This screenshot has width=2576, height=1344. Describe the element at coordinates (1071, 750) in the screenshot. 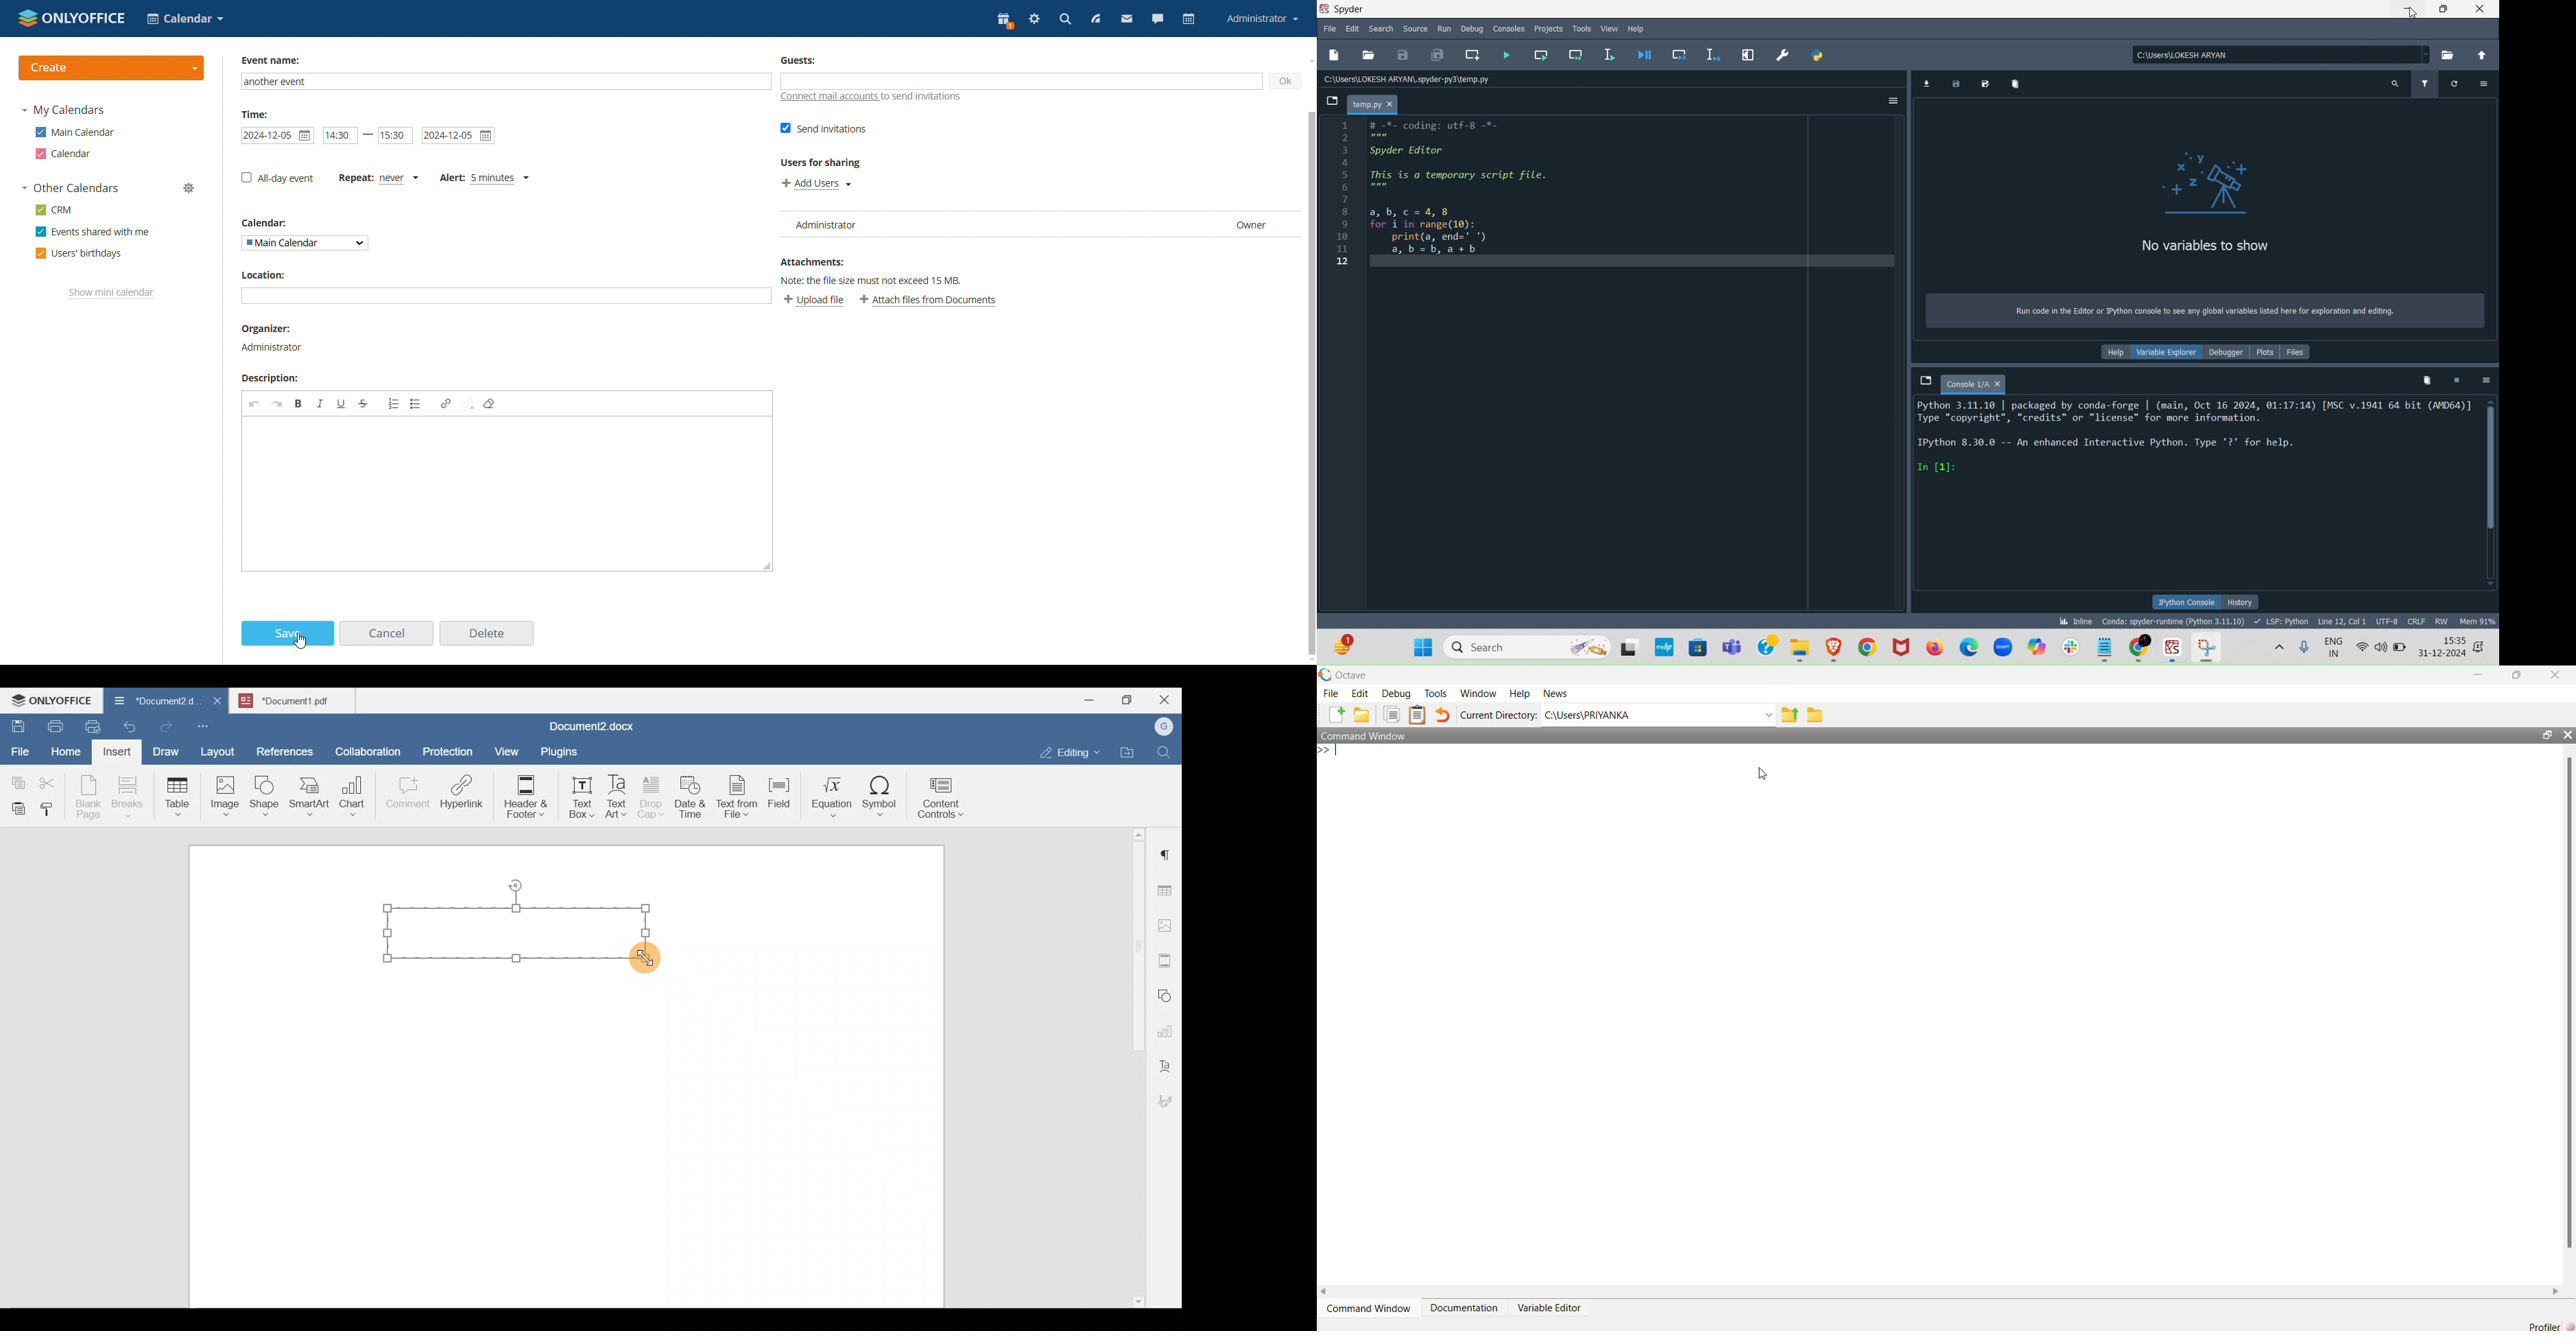

I see `Editing mode` at that location.